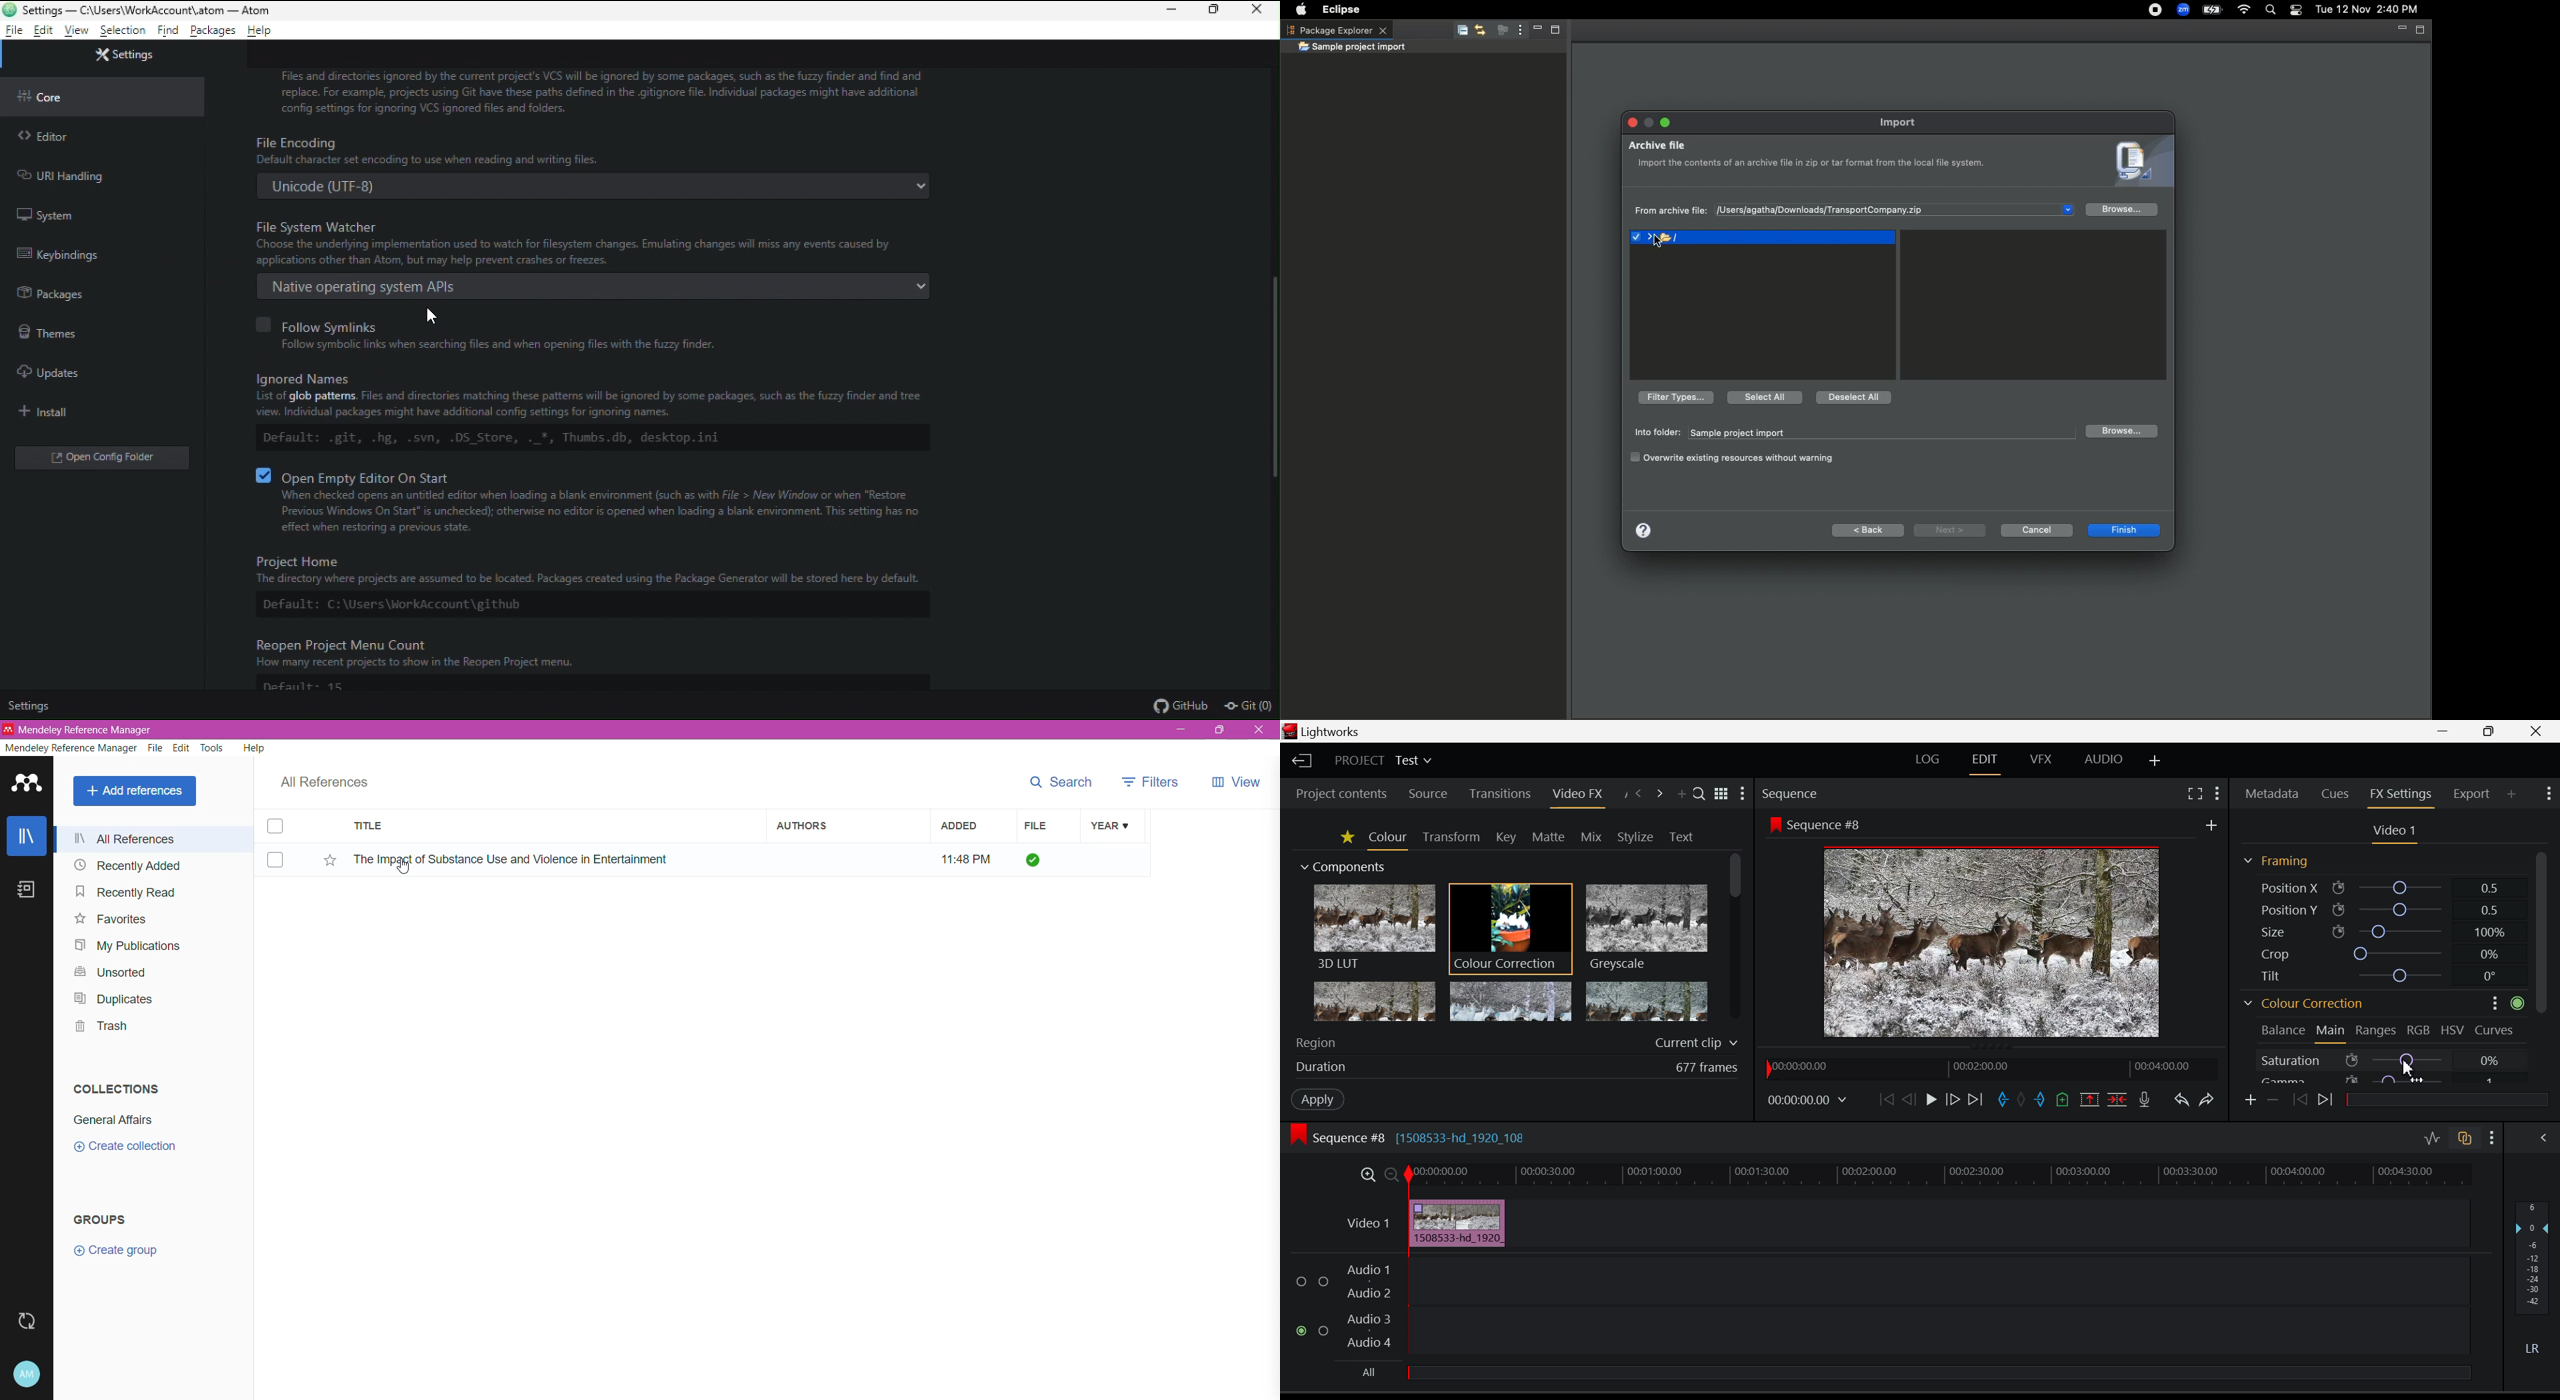 Image resolution: width=2576 pixels, height=1400 pixels. What do you see at coordinates (1743, 793) in the screenshot?
I see `Show Settings` at bounding box center [1743, 793].